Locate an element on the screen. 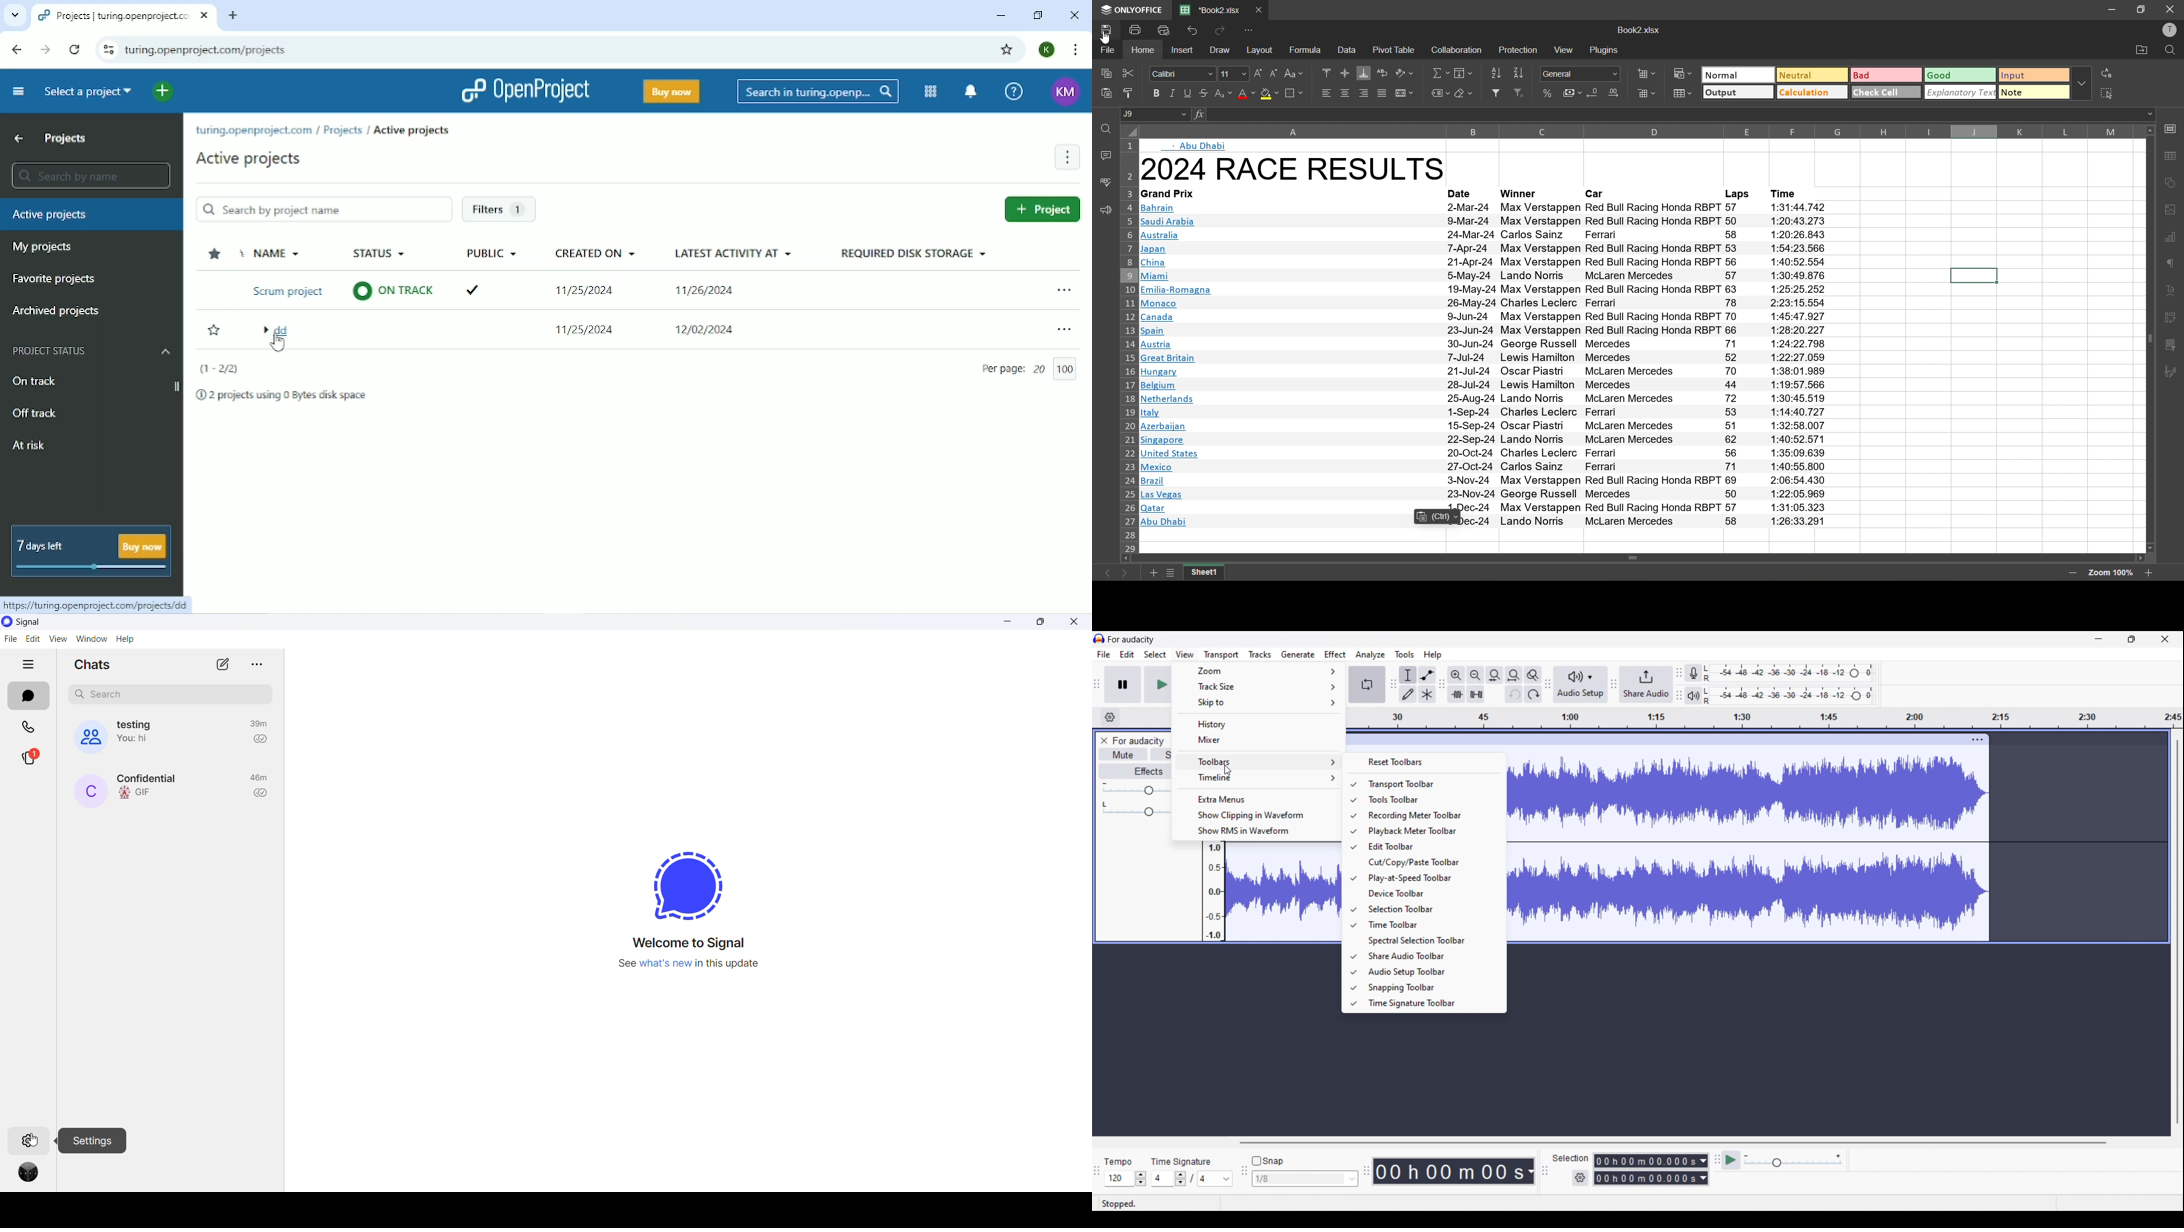  Search by name is located at coordinates (89, 176).